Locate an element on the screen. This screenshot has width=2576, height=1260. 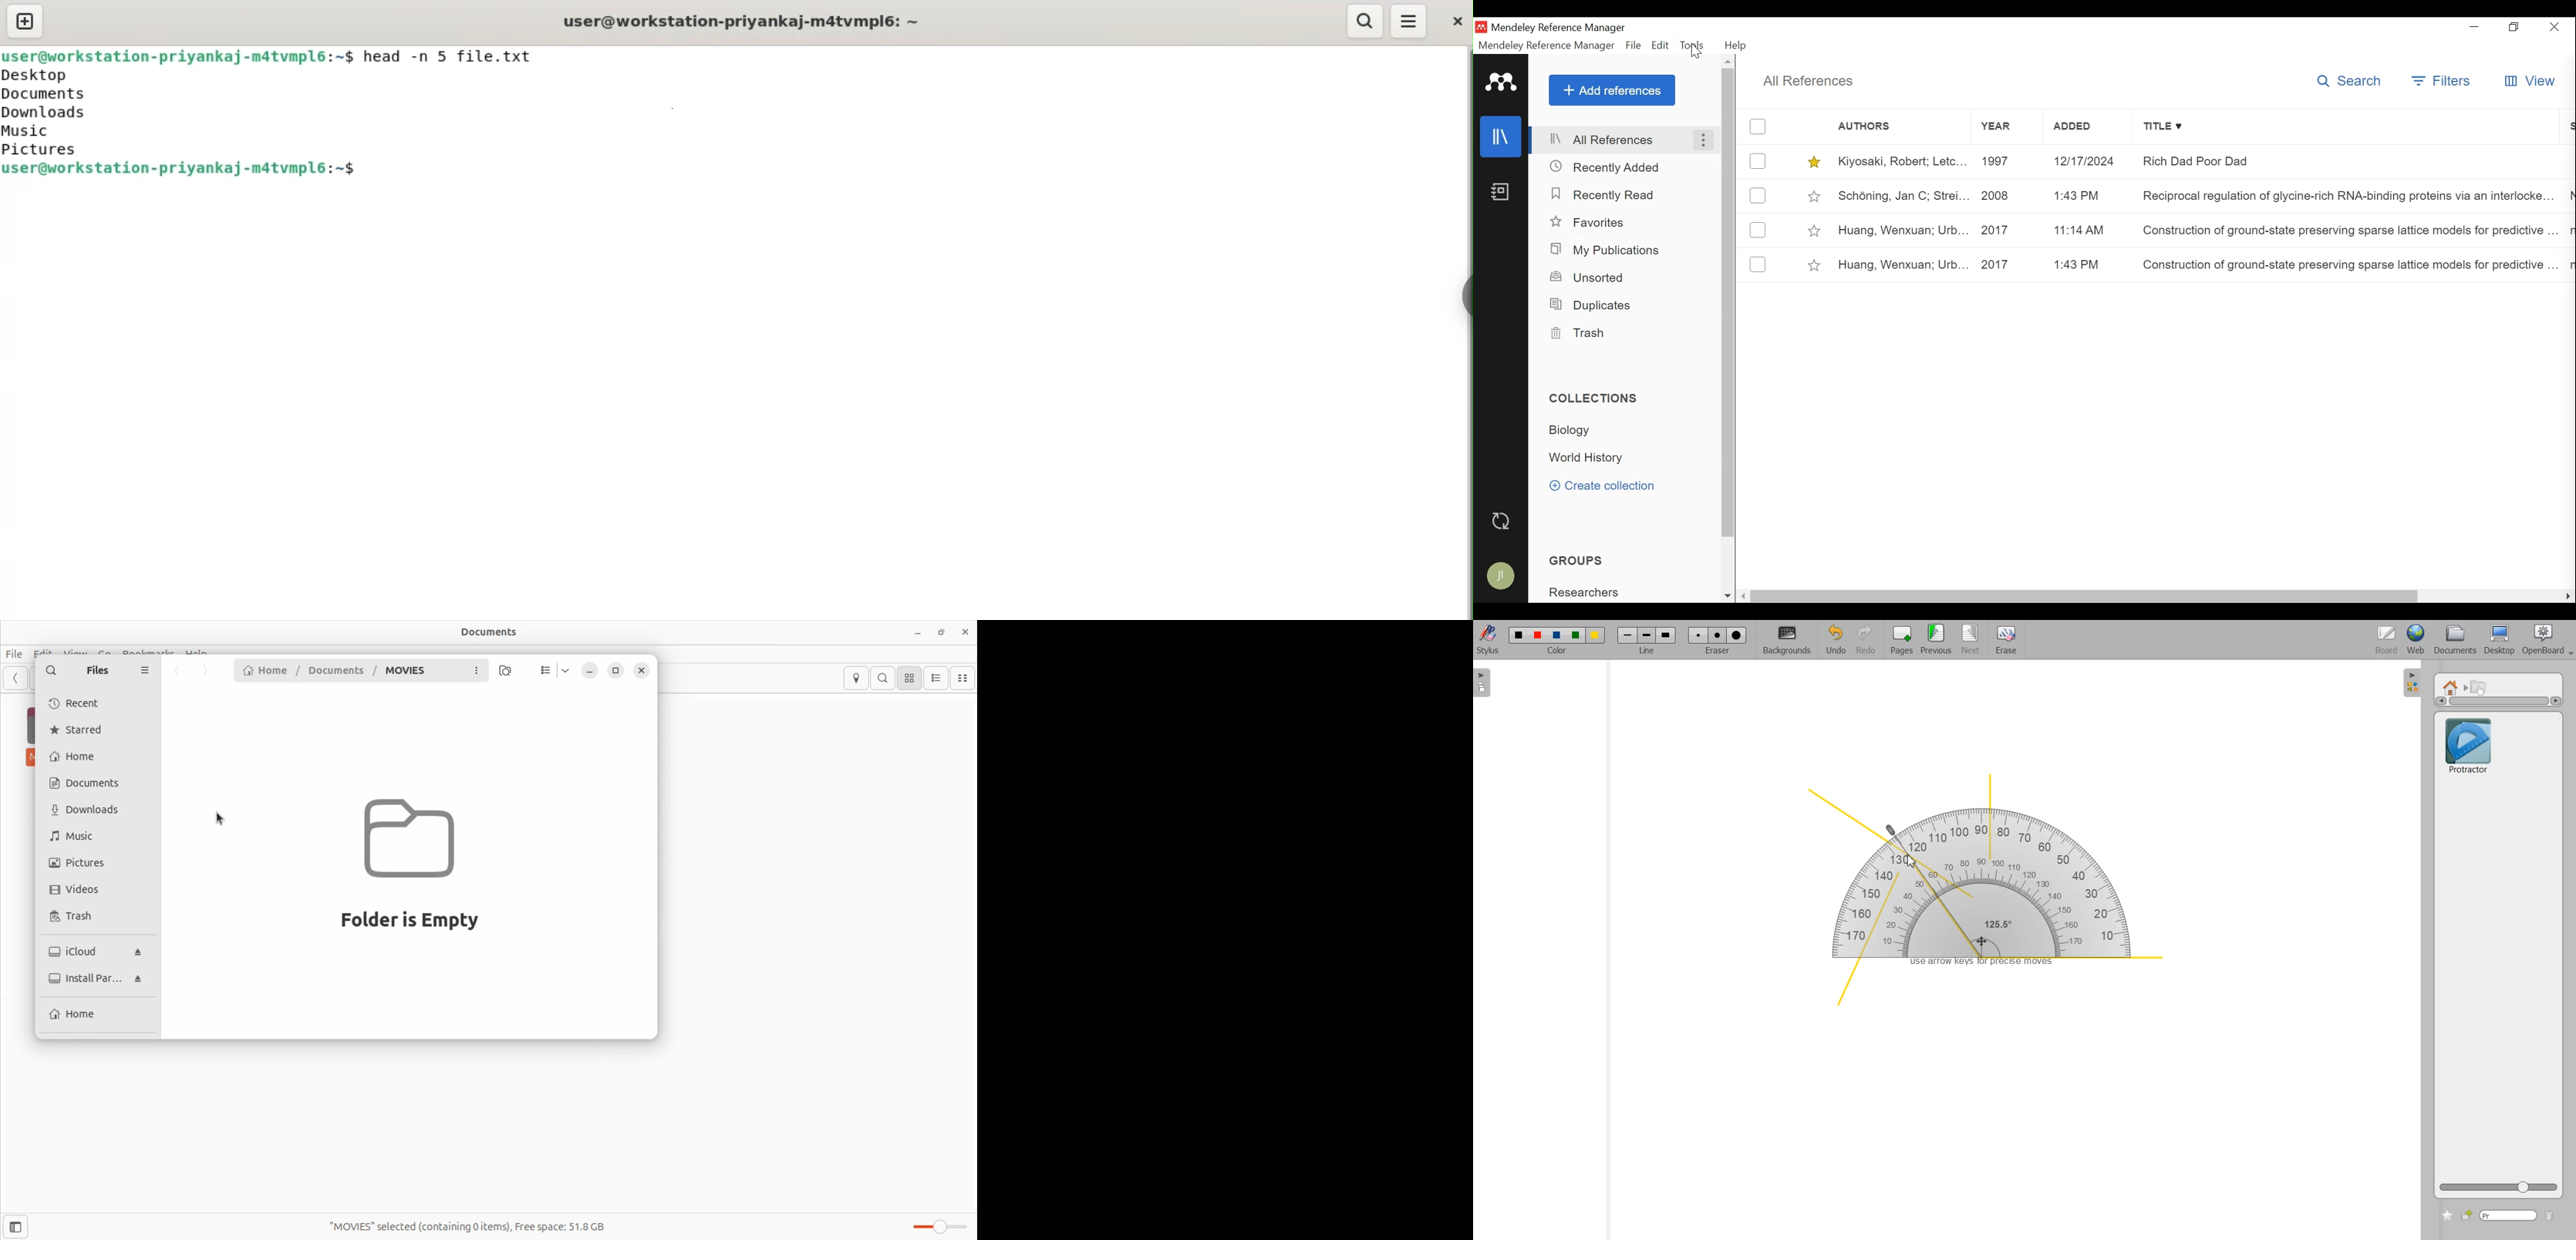
Create Collection is located at coordinates (1601, 487).